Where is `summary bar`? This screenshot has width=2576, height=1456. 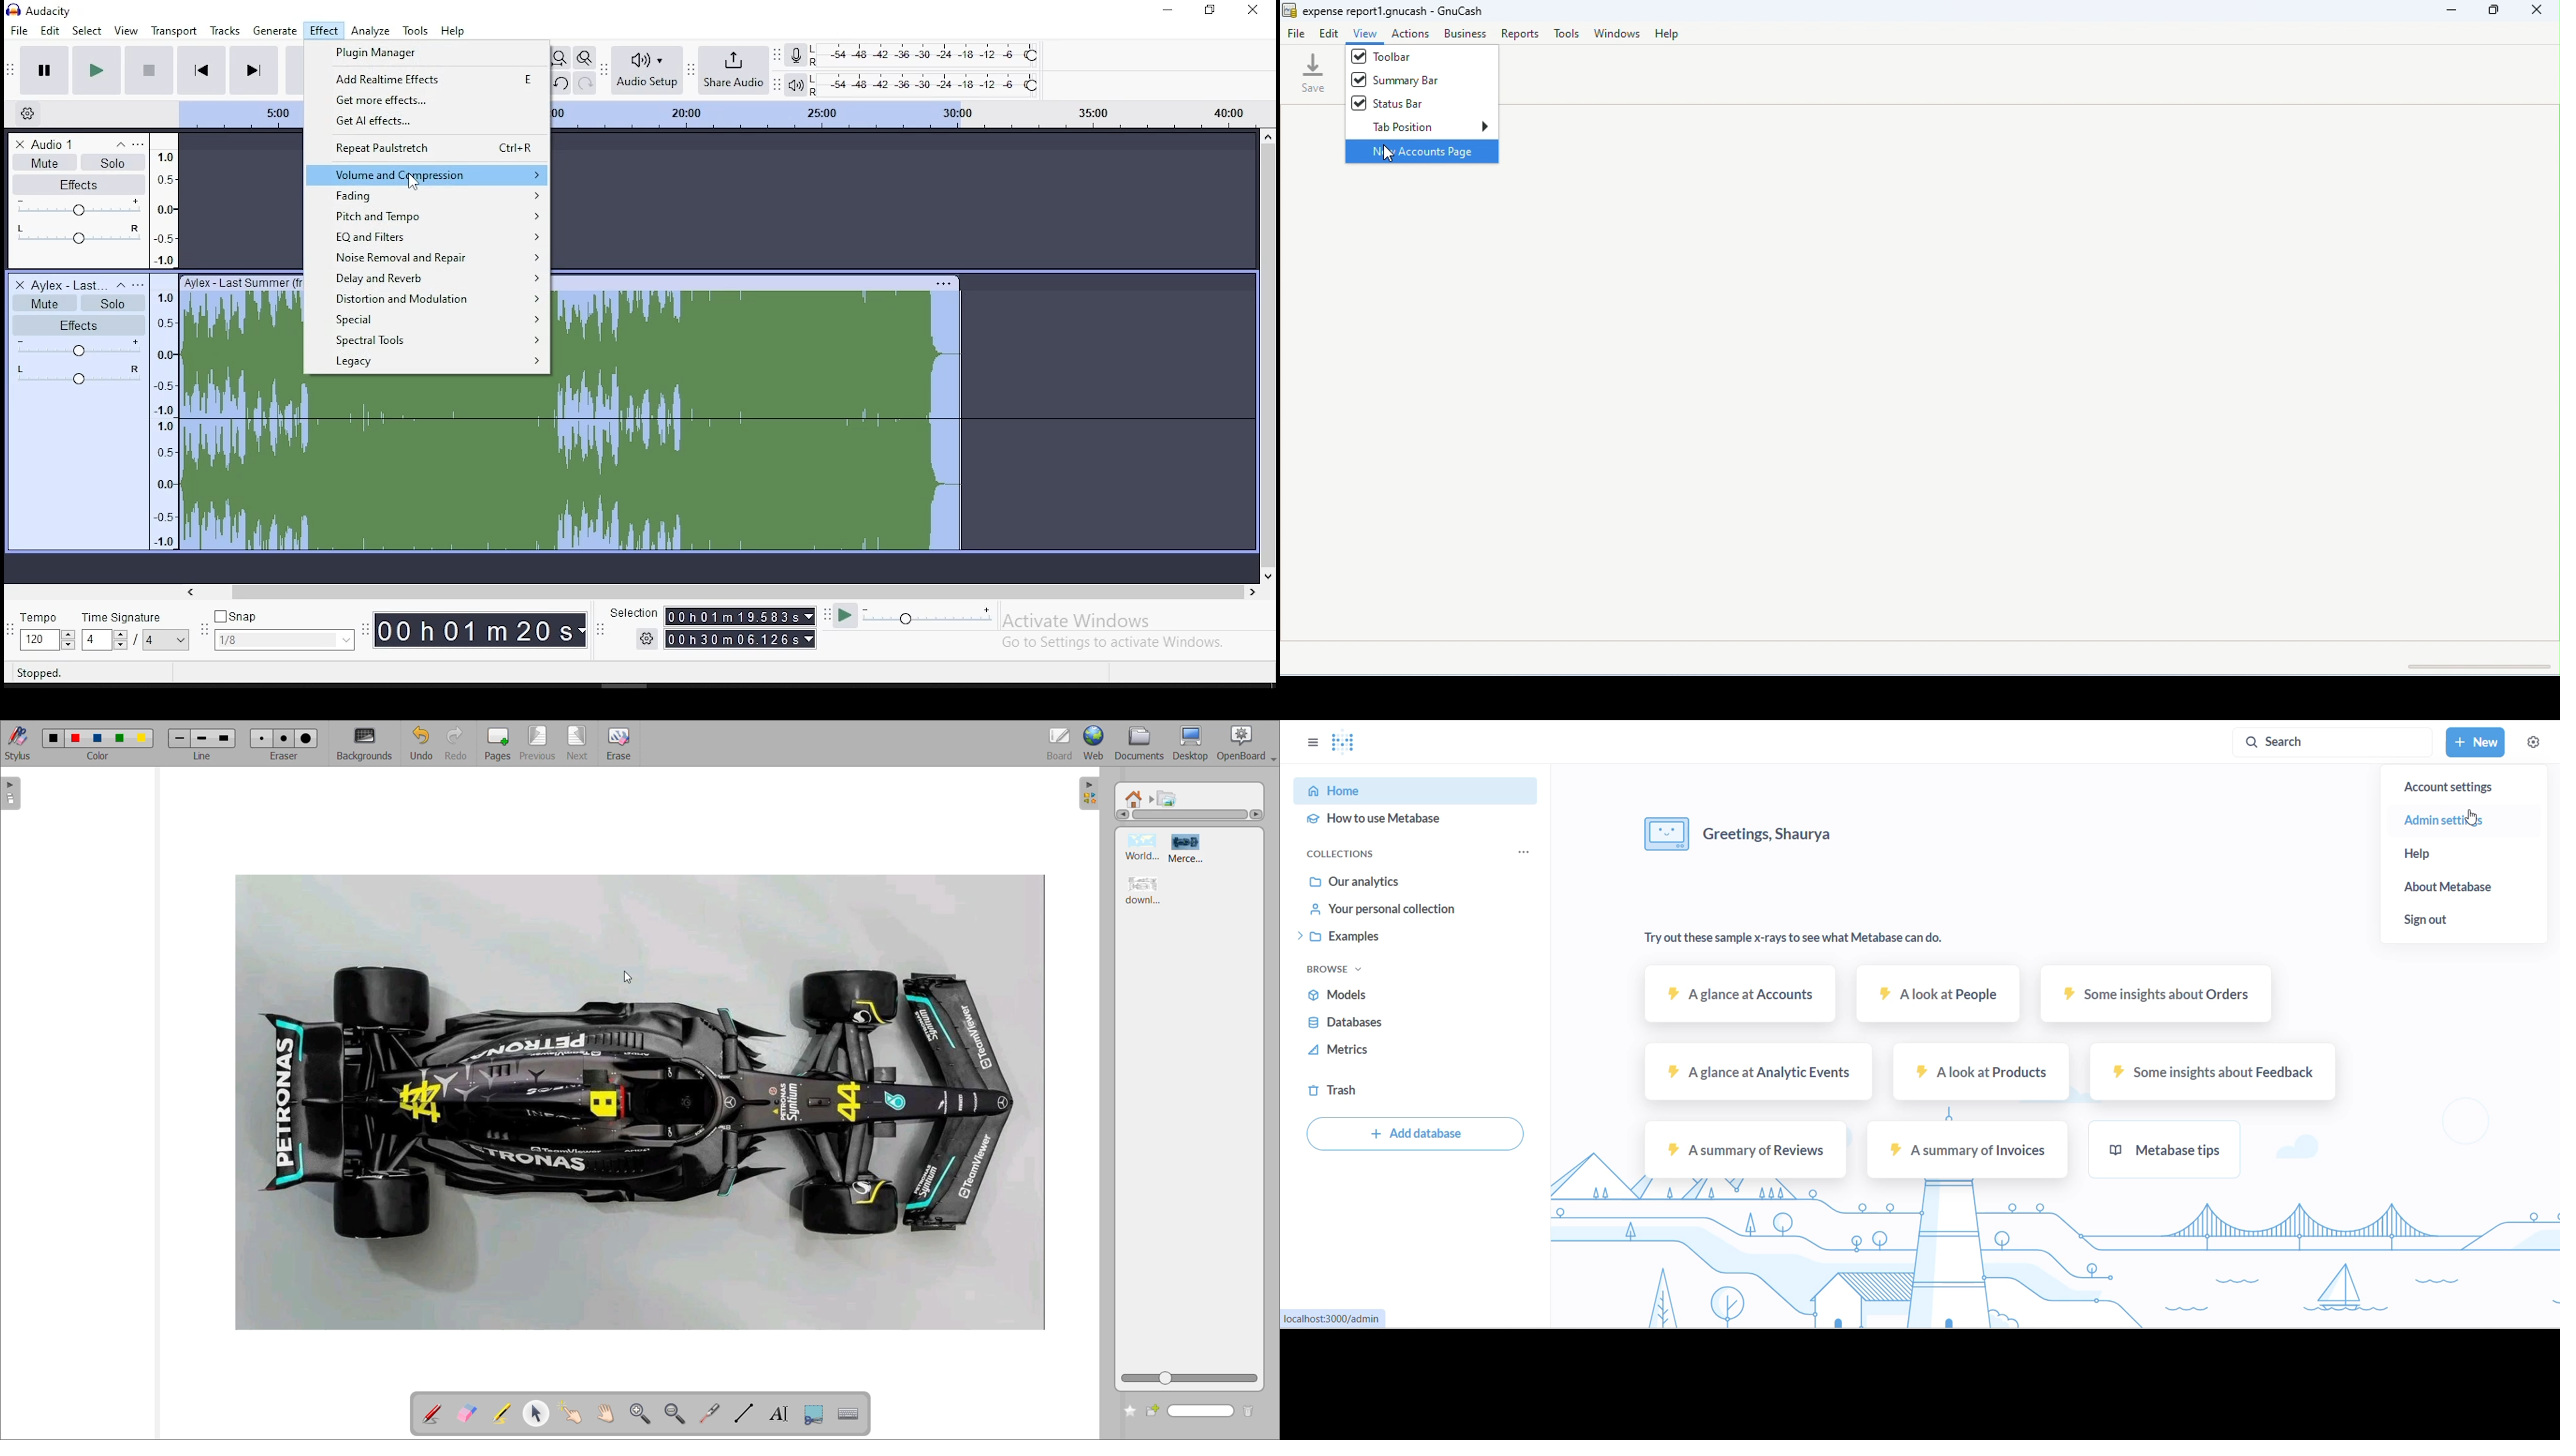
summary bar is located at coordinates (1395, 80).